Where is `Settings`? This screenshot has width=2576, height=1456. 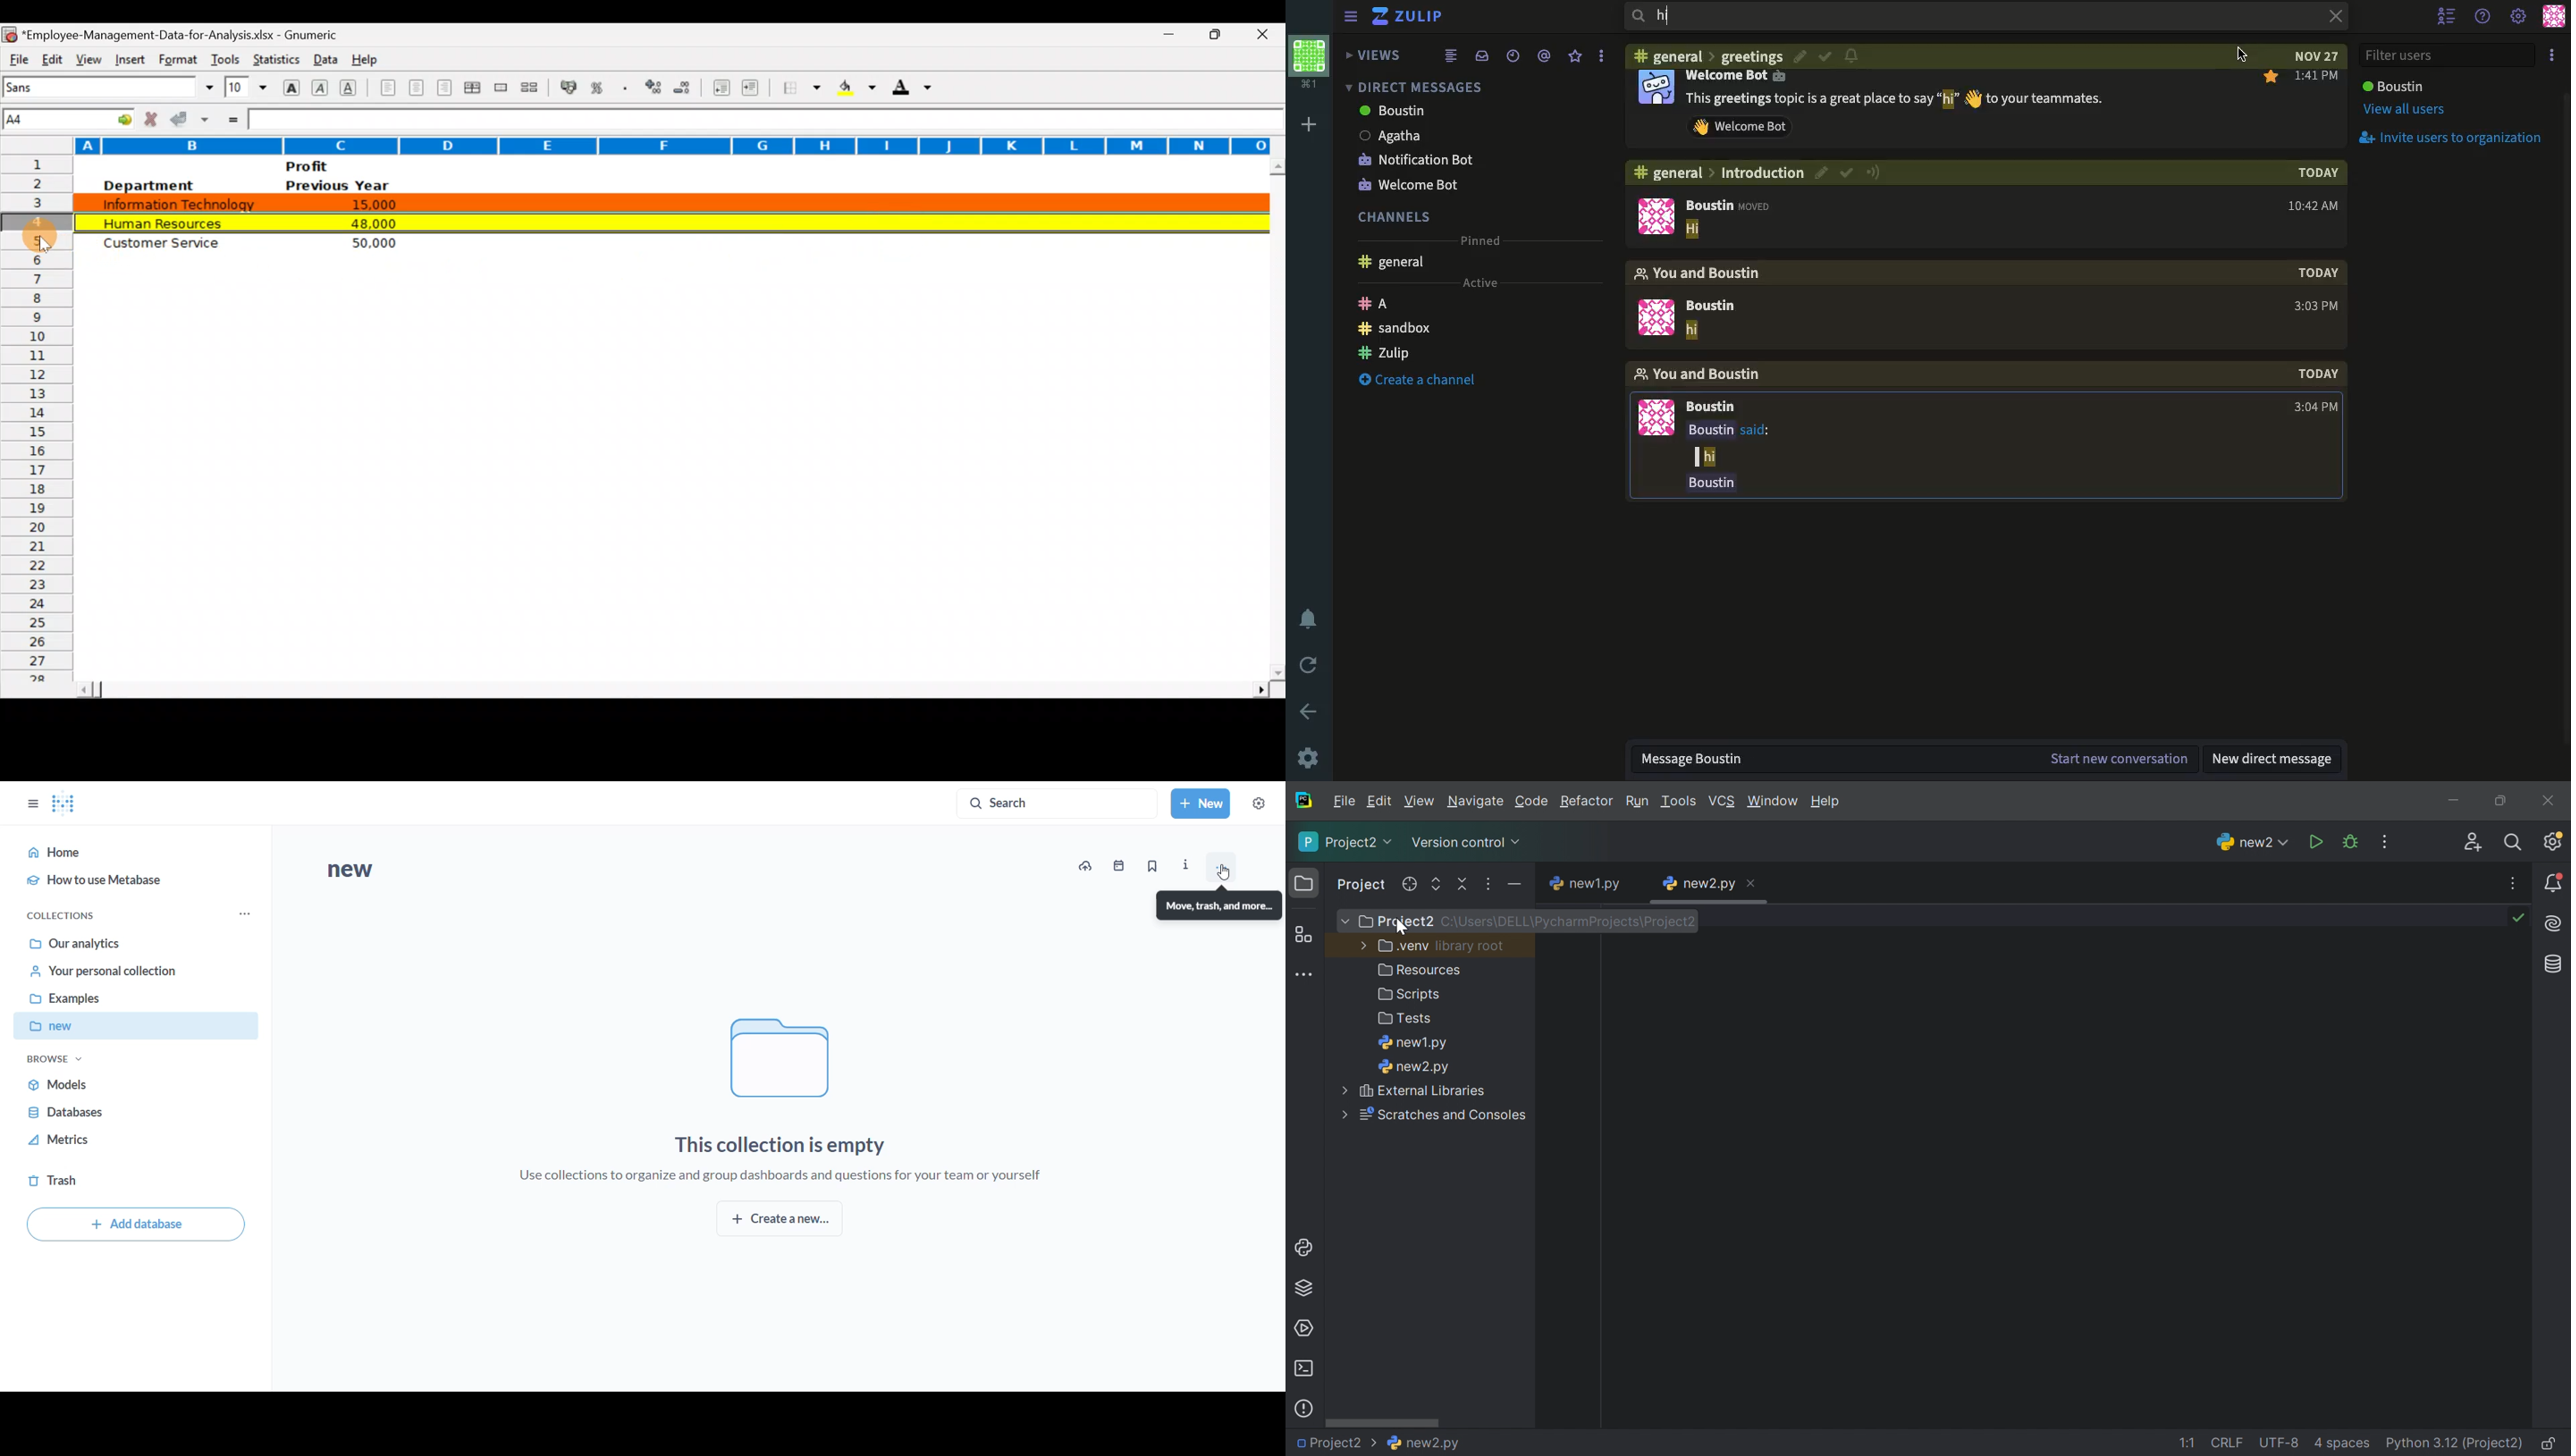 Settings is located at coordinates (2519, 15).